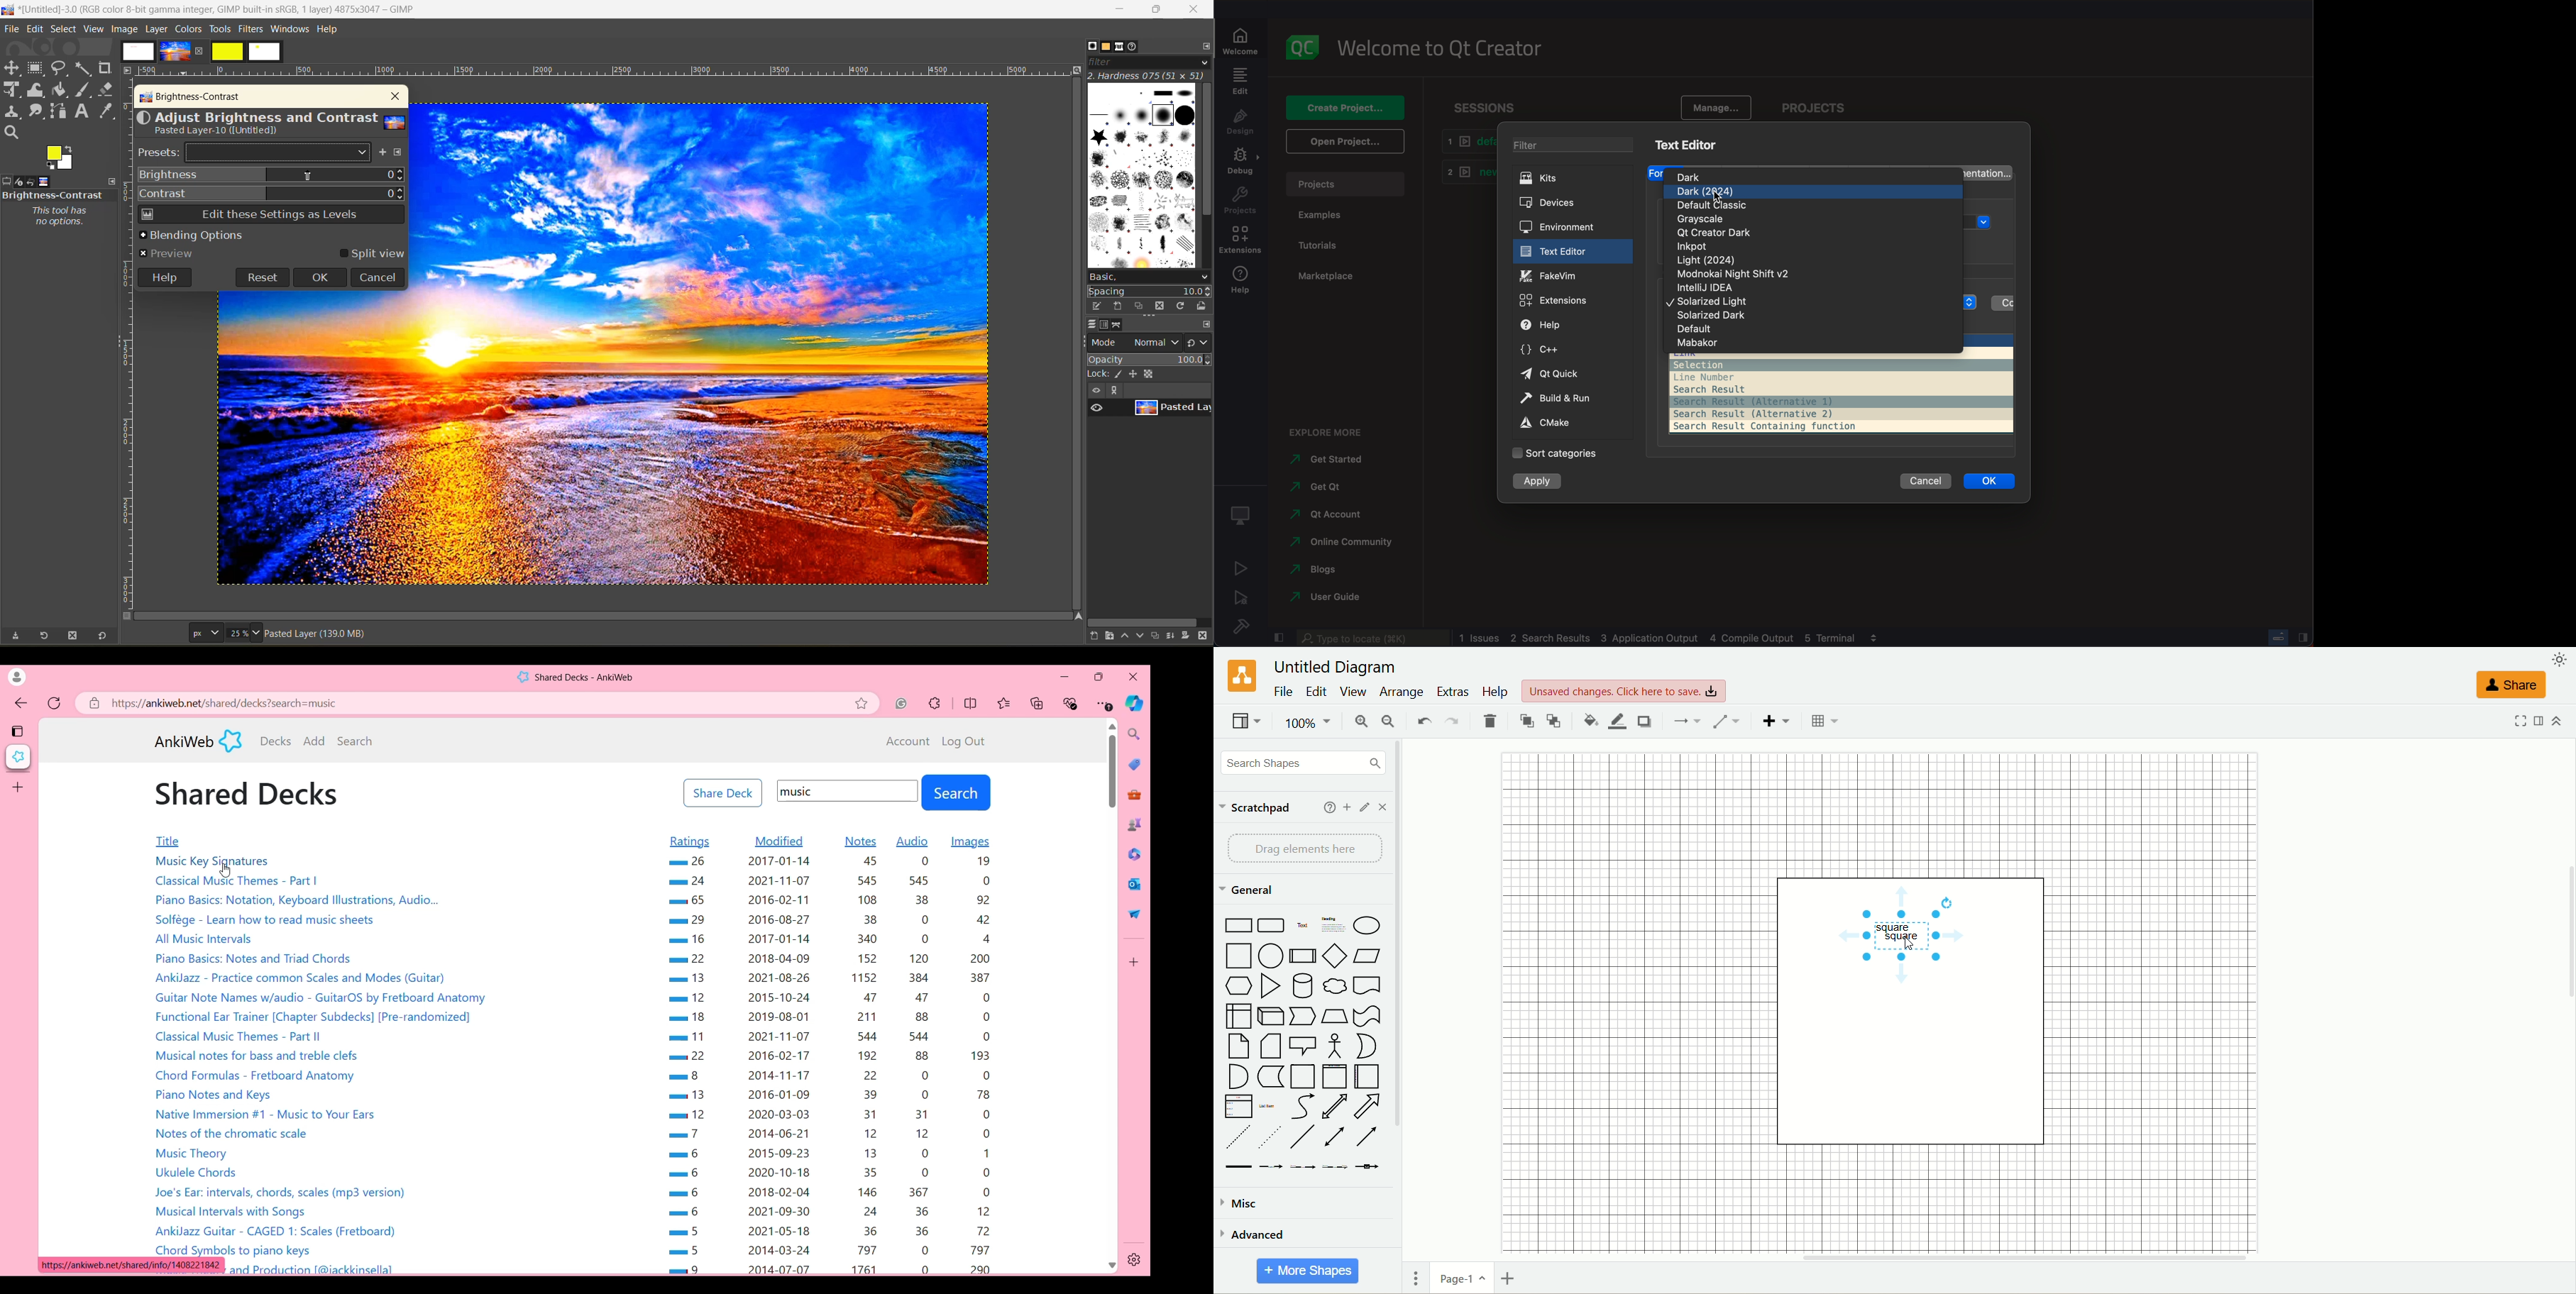  What do you see at coordinates (1116, 637) in the screenshot?
I see `create a new layer group` at bounding box center [1116, 637].